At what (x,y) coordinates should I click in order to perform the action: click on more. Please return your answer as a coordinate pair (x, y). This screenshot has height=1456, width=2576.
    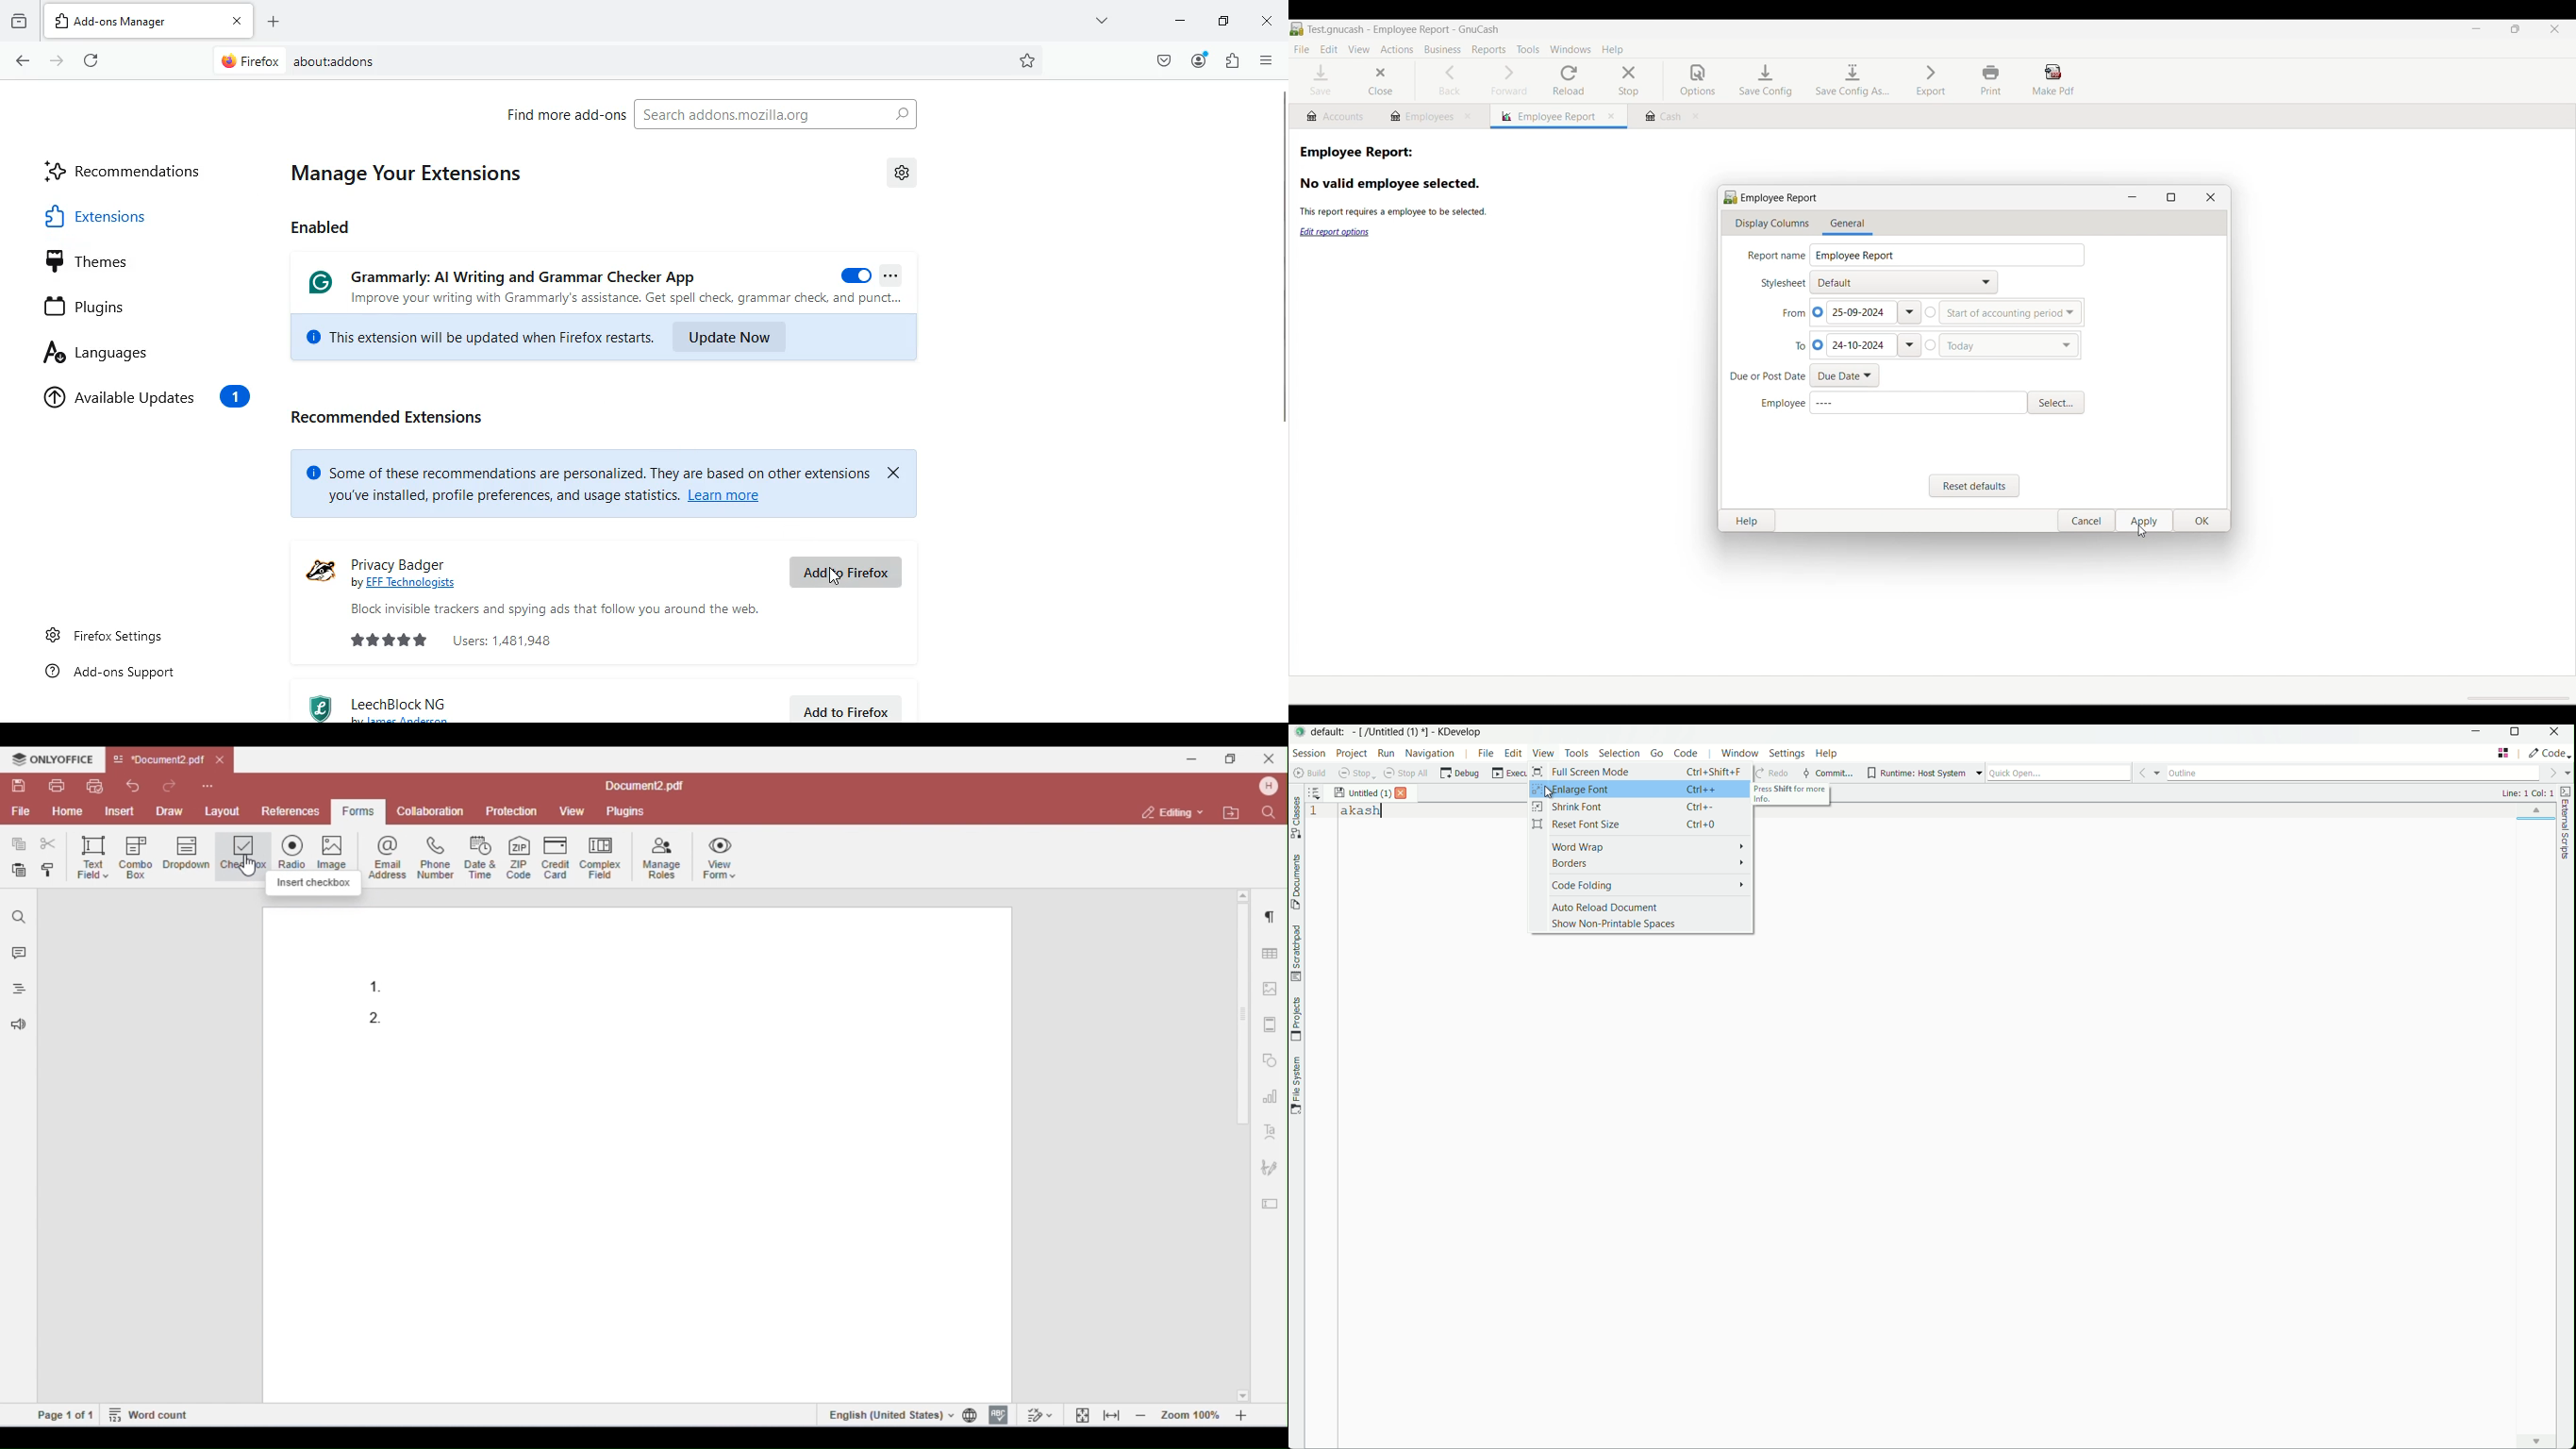
    Looking at the image, I should click on (891, 275).